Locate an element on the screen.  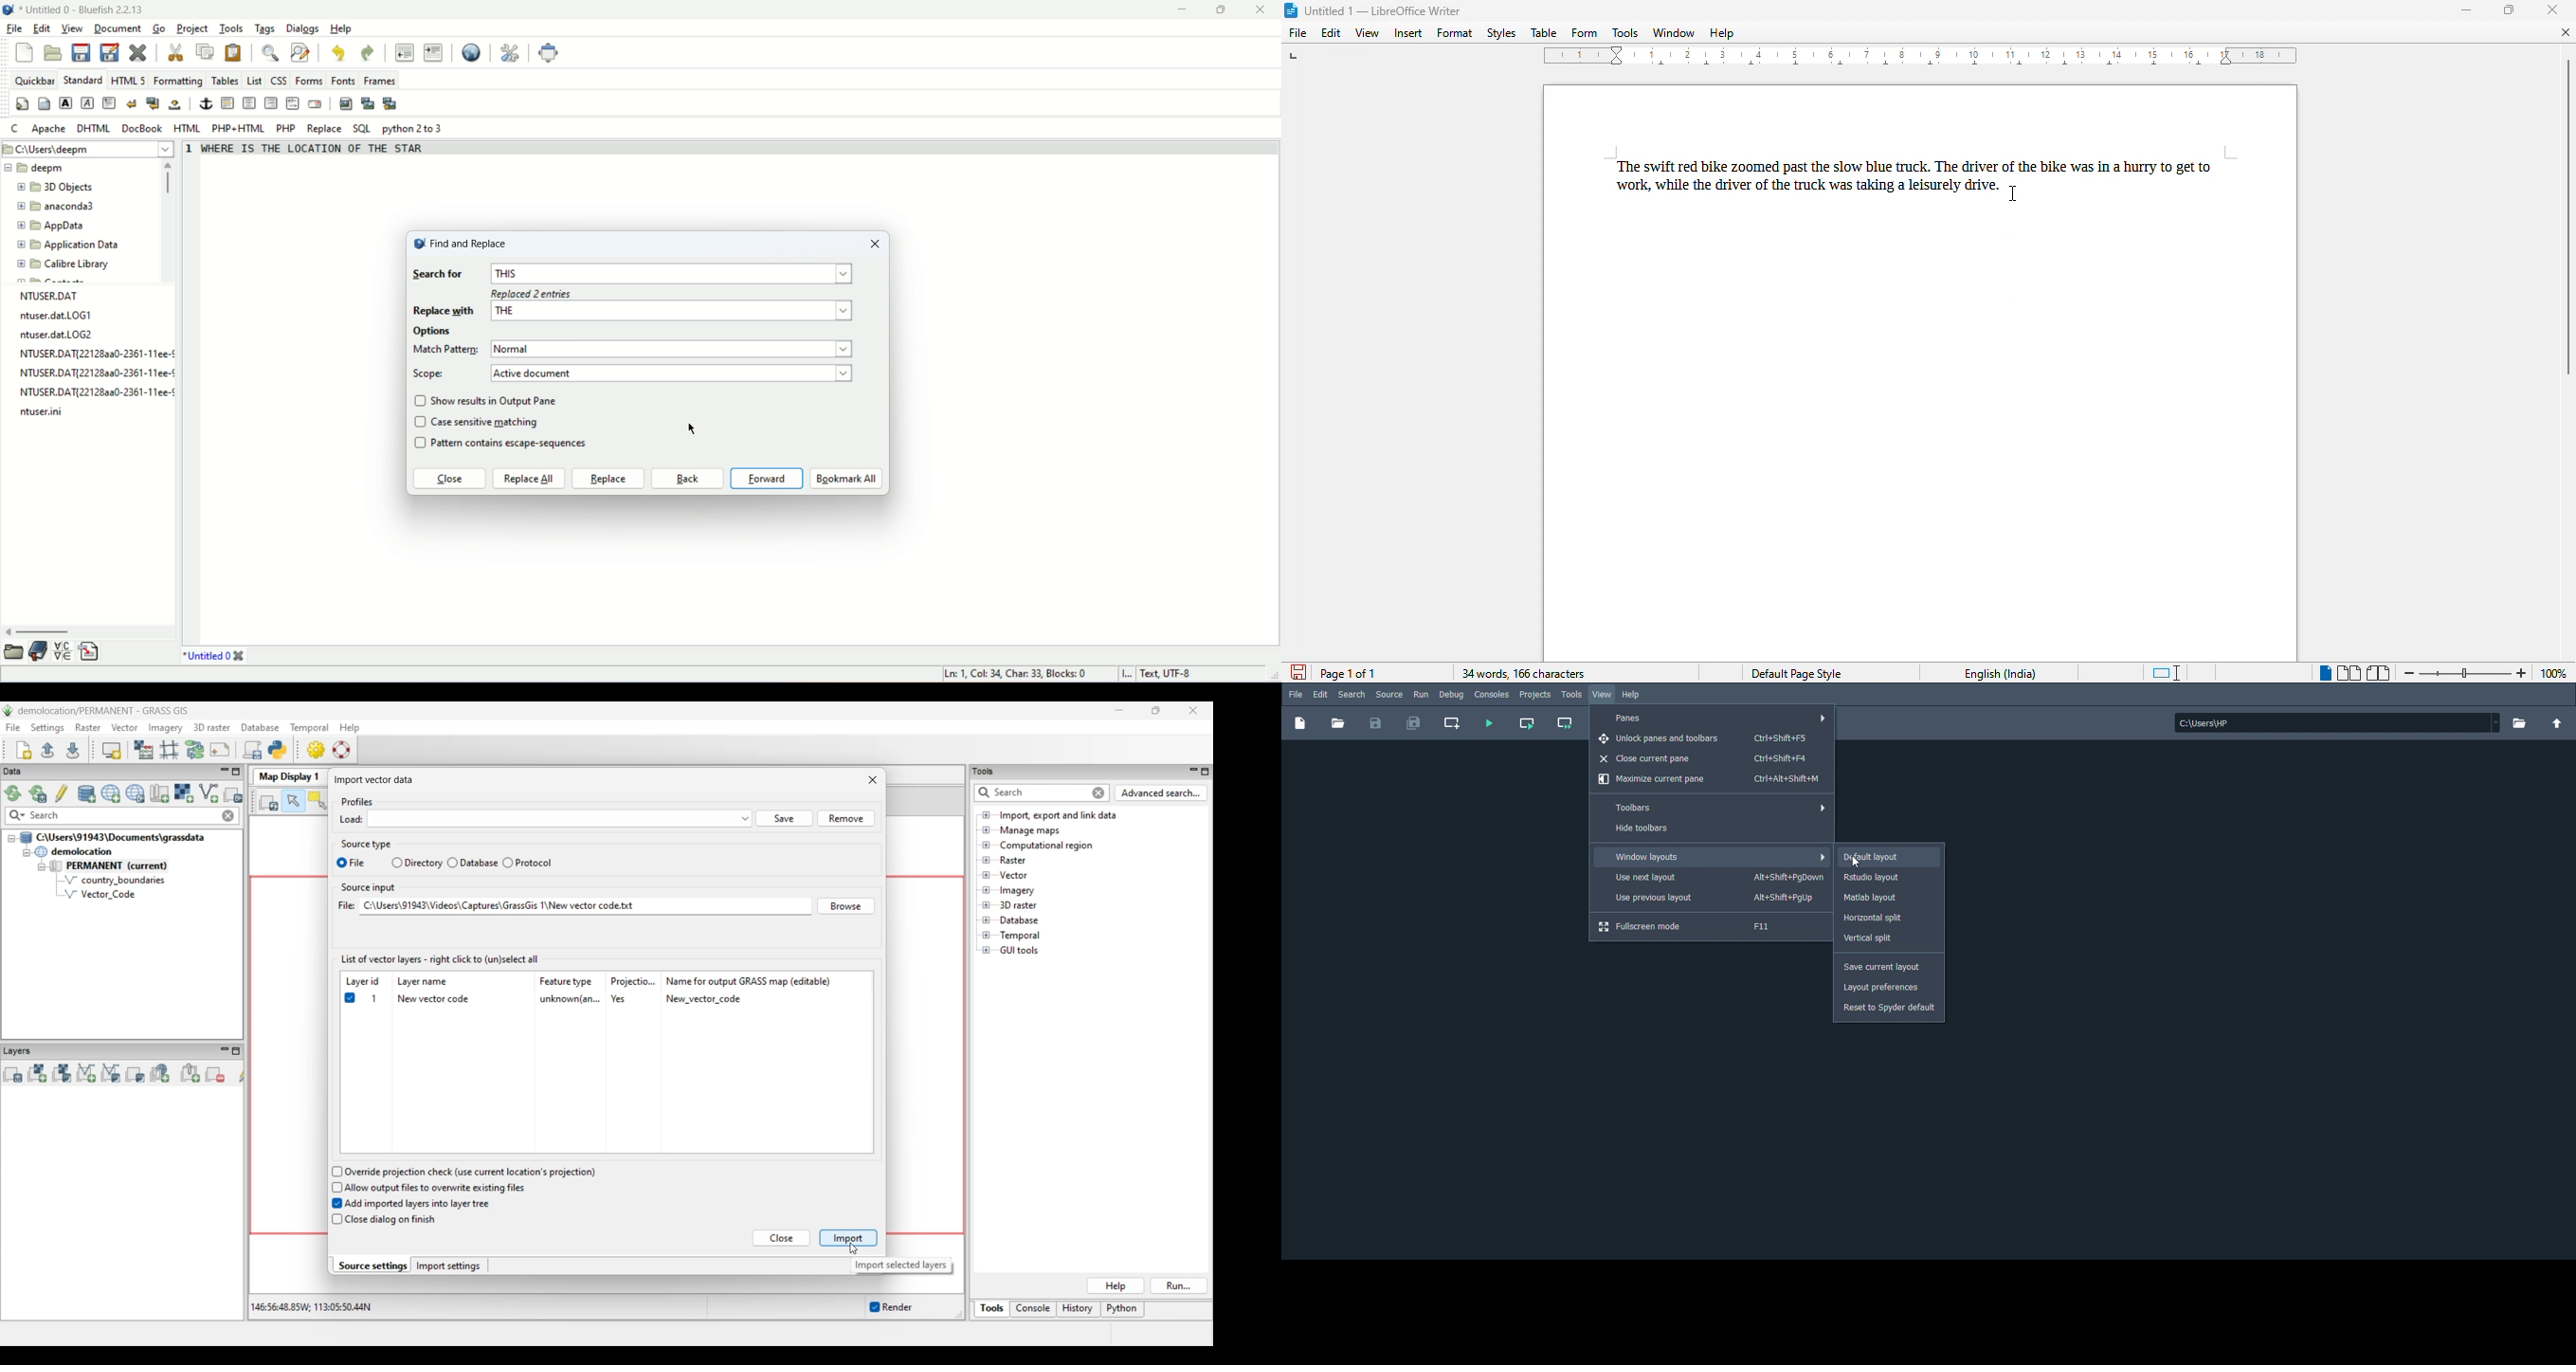
table is located at coordinates (1543, 33).